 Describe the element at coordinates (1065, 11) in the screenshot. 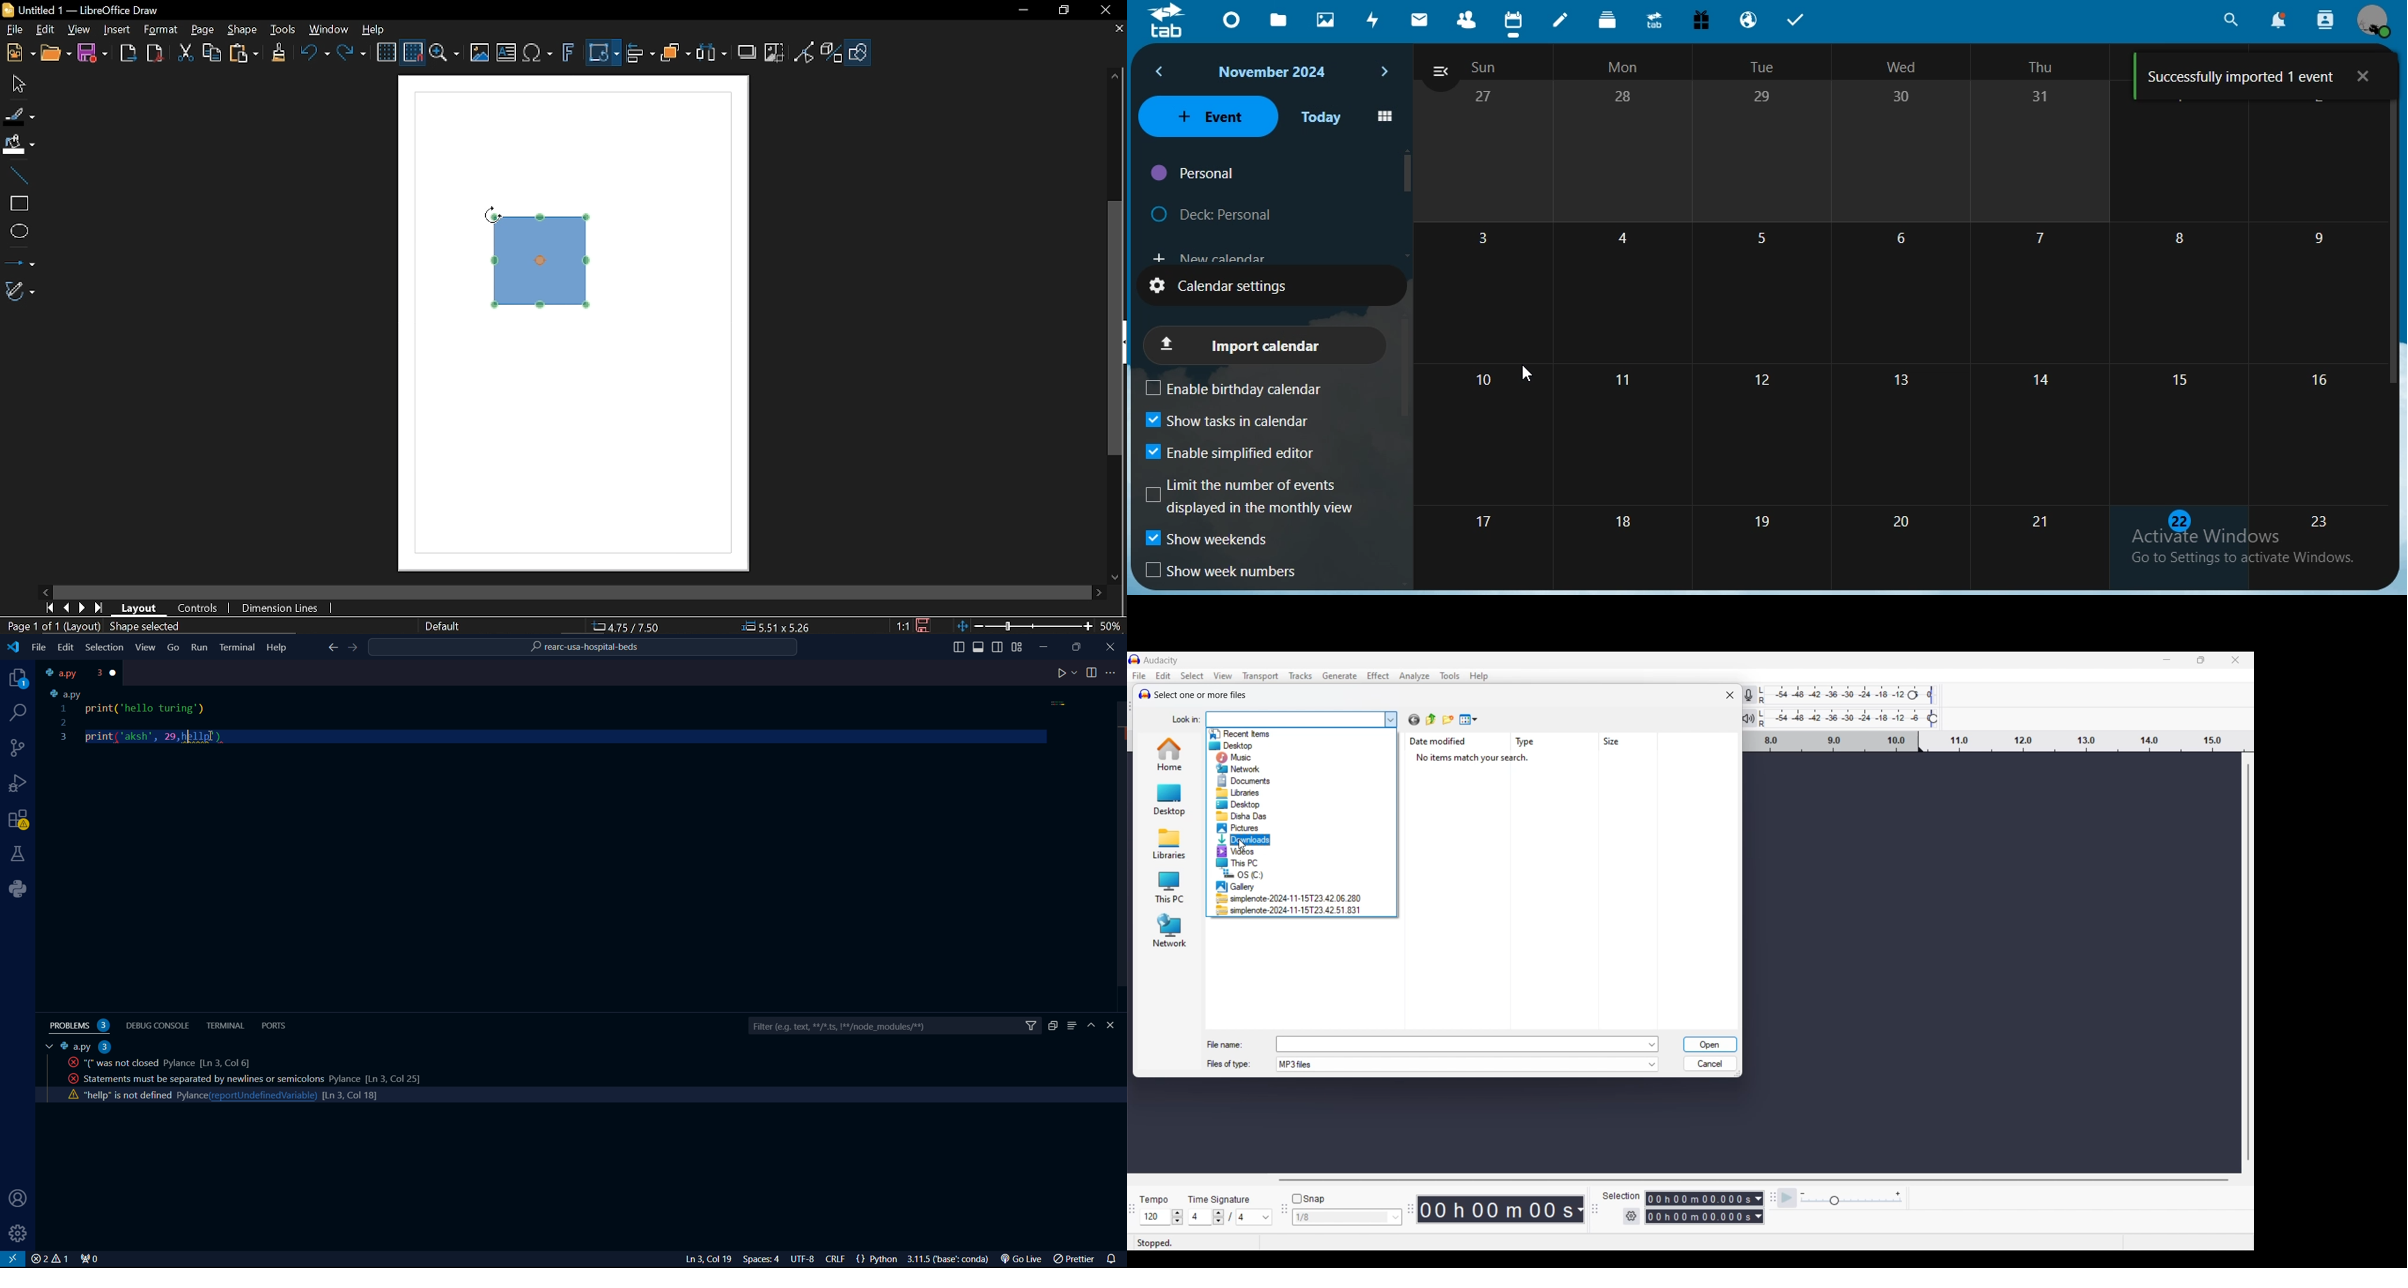

I see `restore down` at that location.